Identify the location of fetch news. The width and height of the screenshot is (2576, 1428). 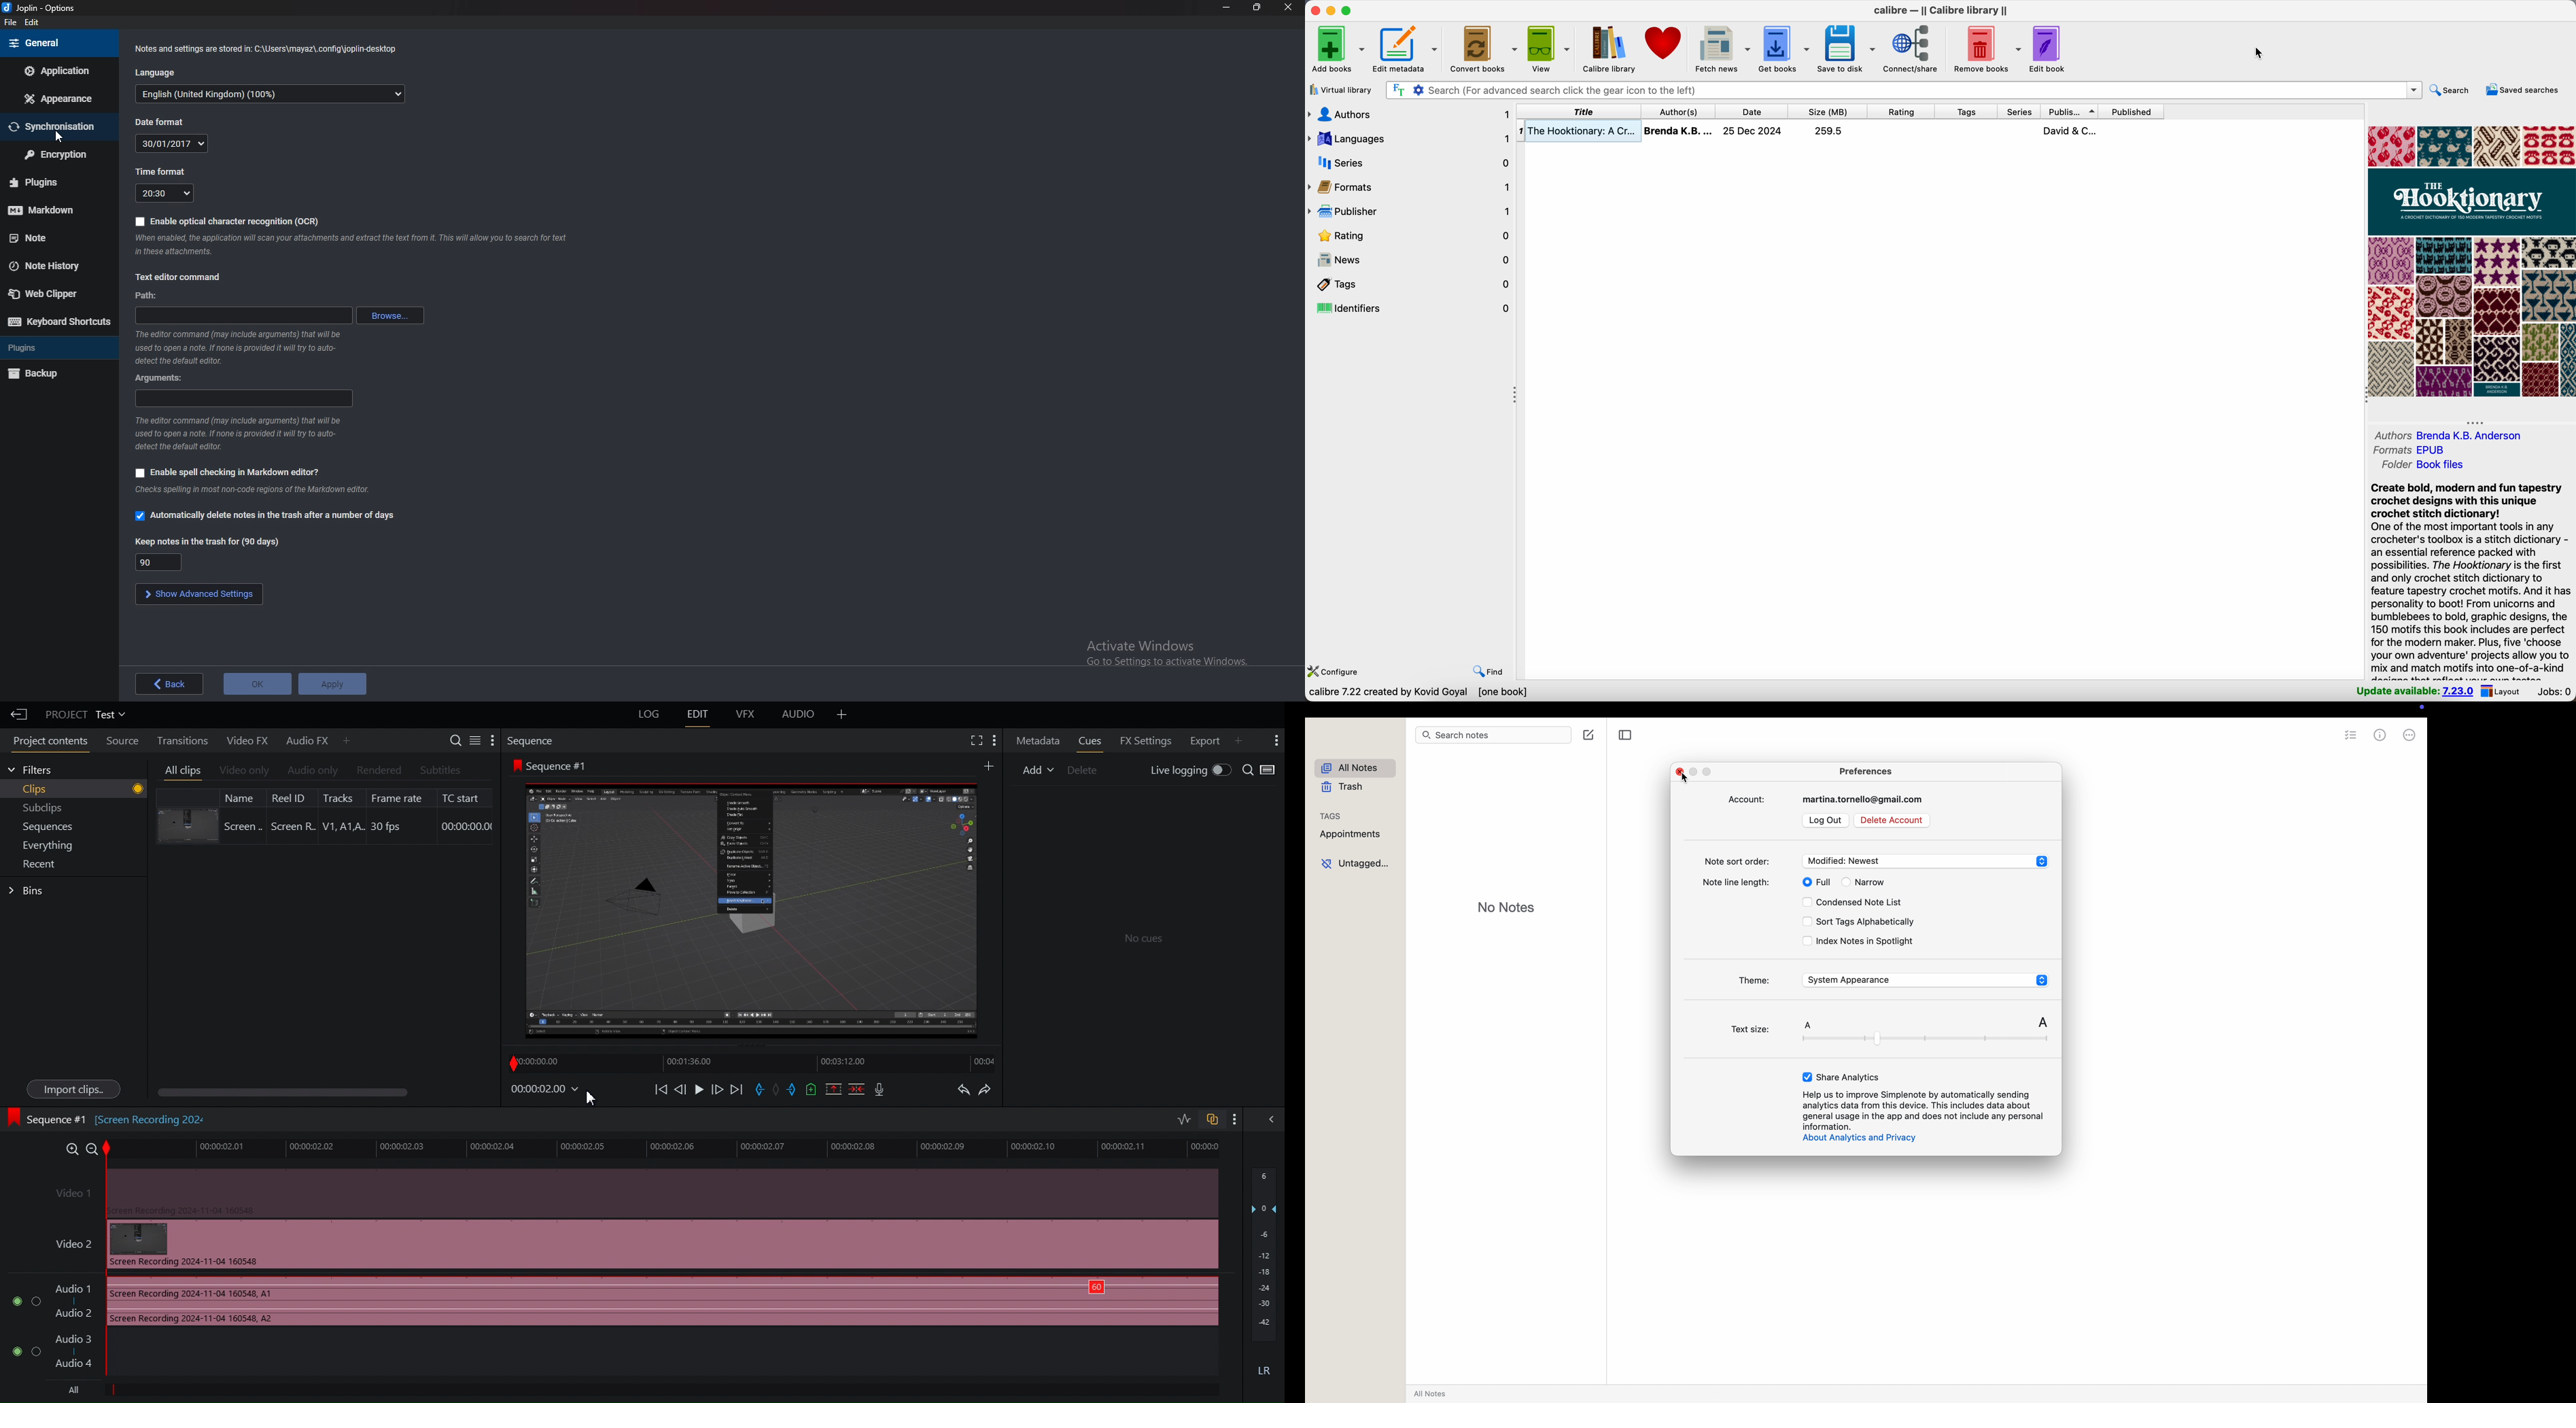
(1722, 47).